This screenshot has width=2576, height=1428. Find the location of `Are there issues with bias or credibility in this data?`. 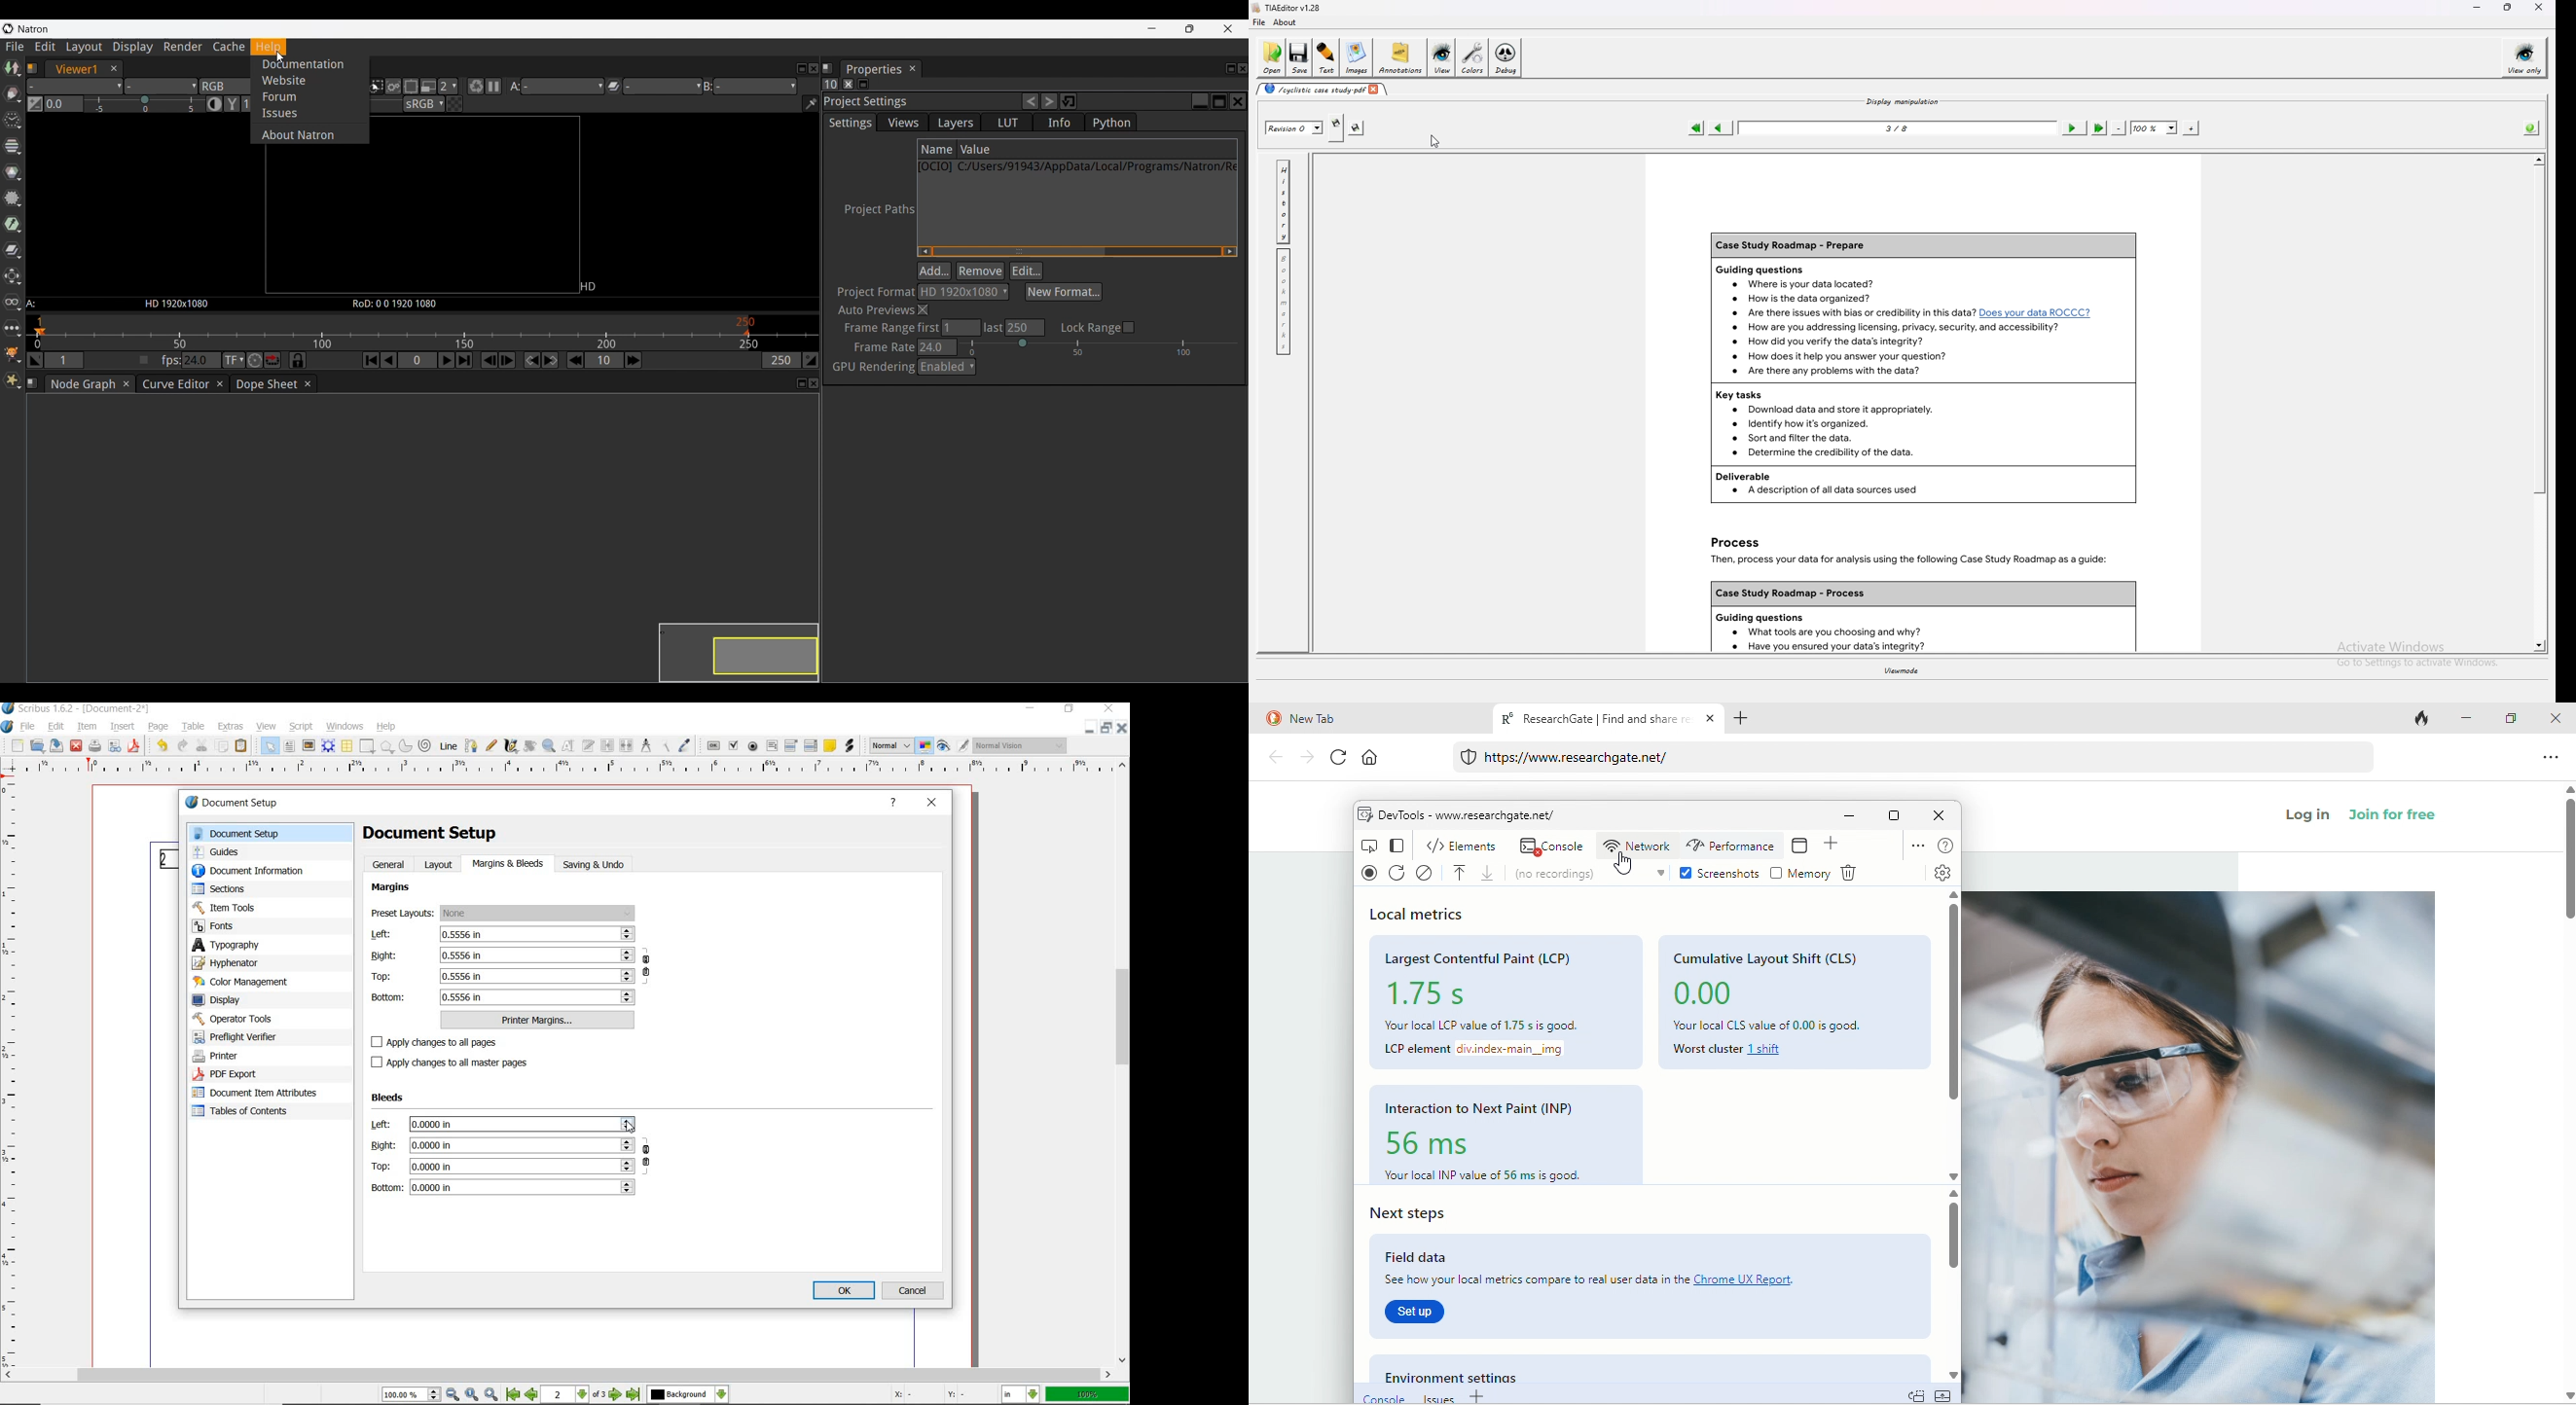

Are there issues with bias or credibility in this data? is located at coordinates (1850, 312).